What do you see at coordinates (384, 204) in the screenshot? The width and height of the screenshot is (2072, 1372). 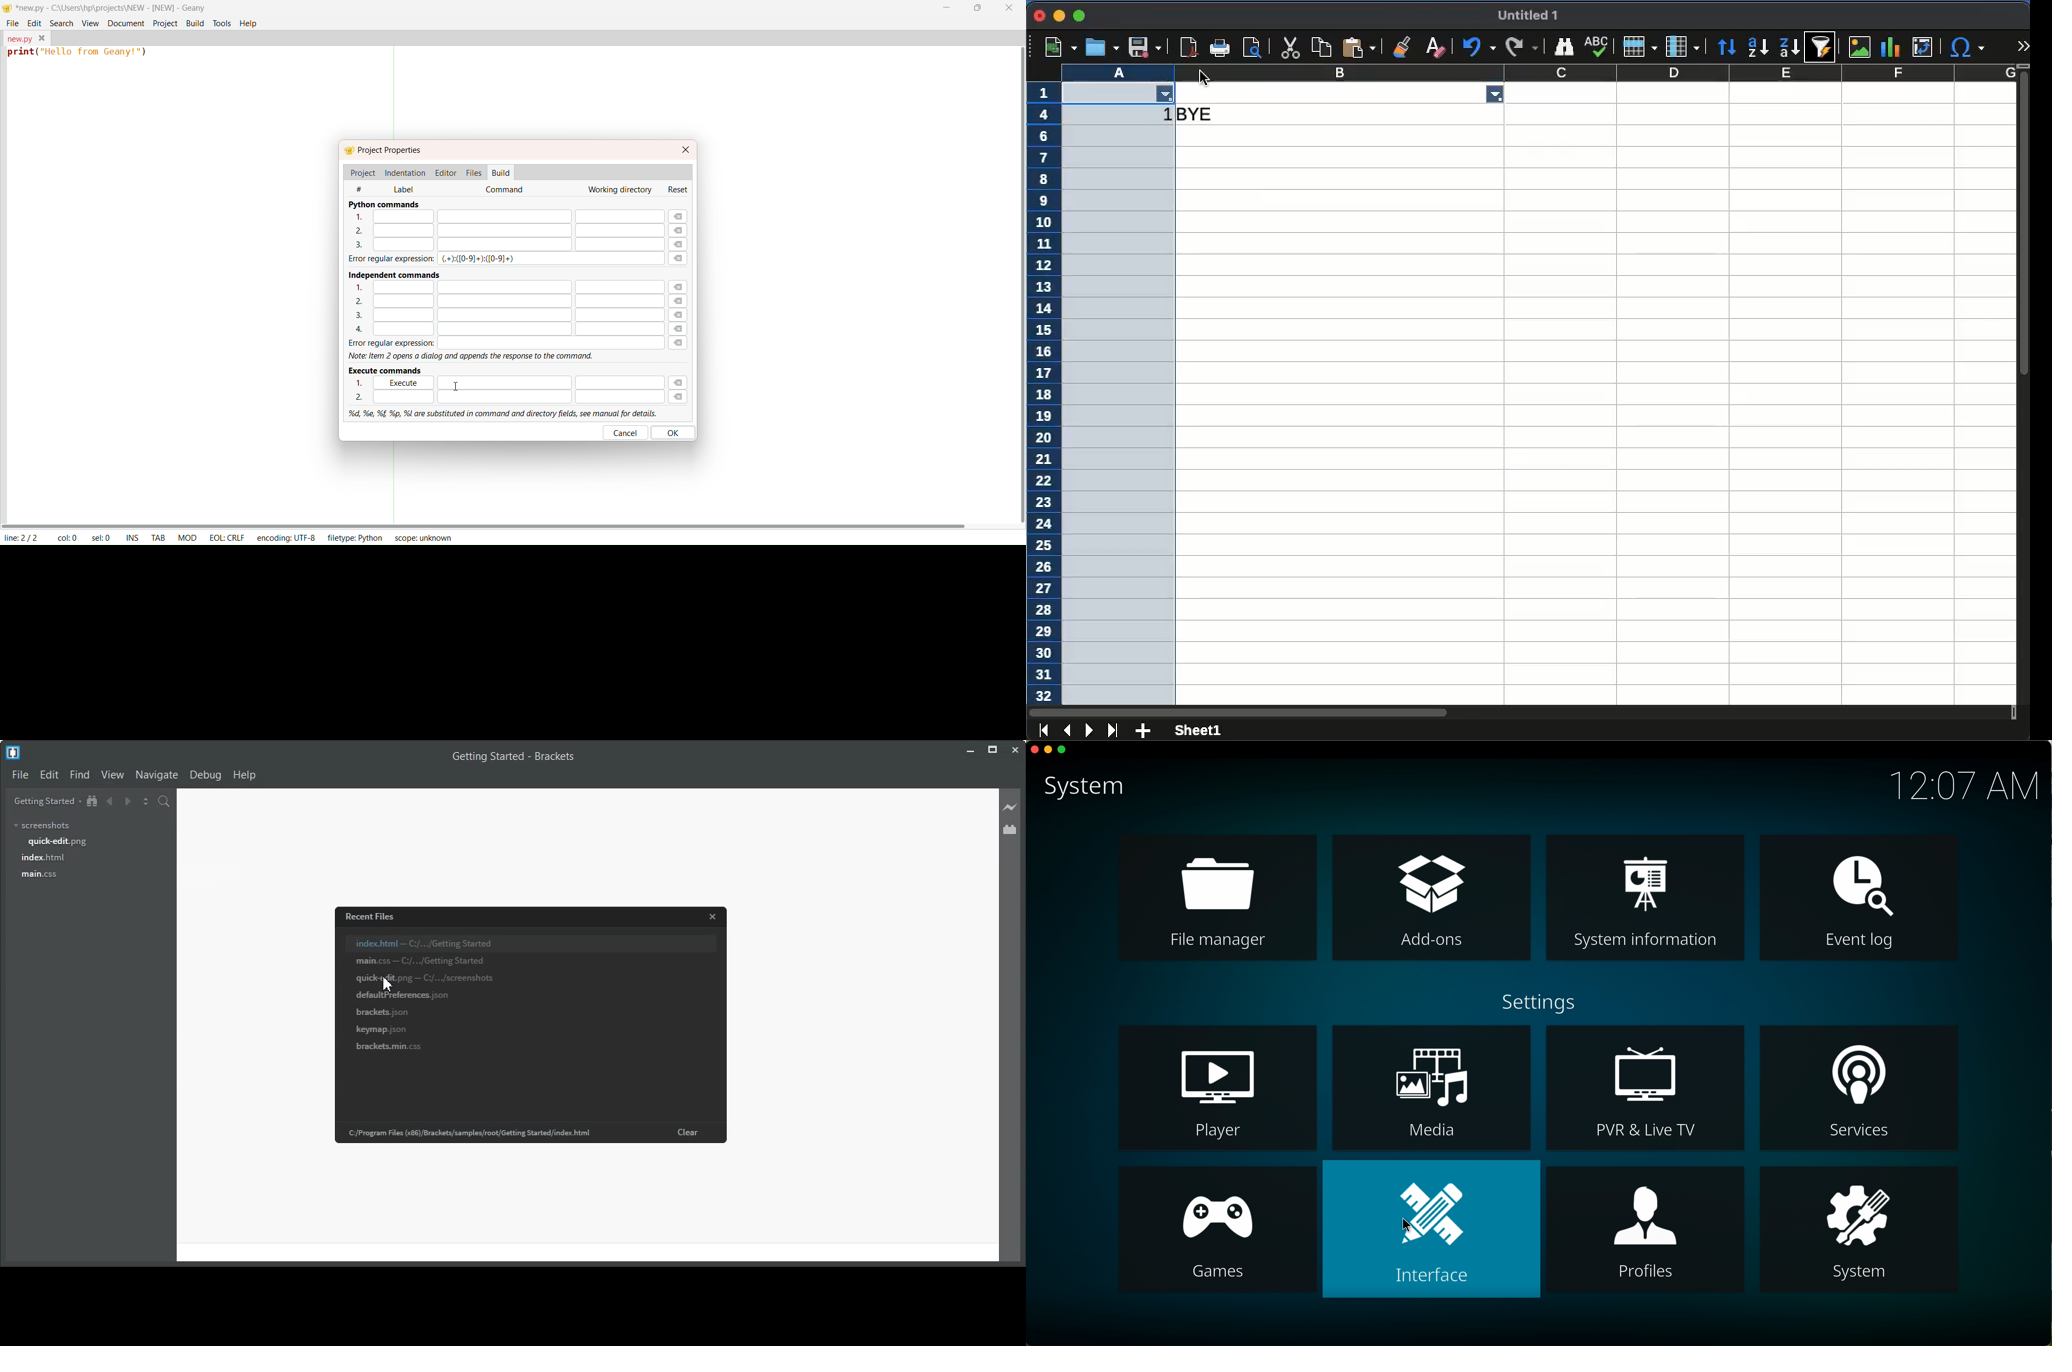 I see `python commands` at bounding box center [384, 204].